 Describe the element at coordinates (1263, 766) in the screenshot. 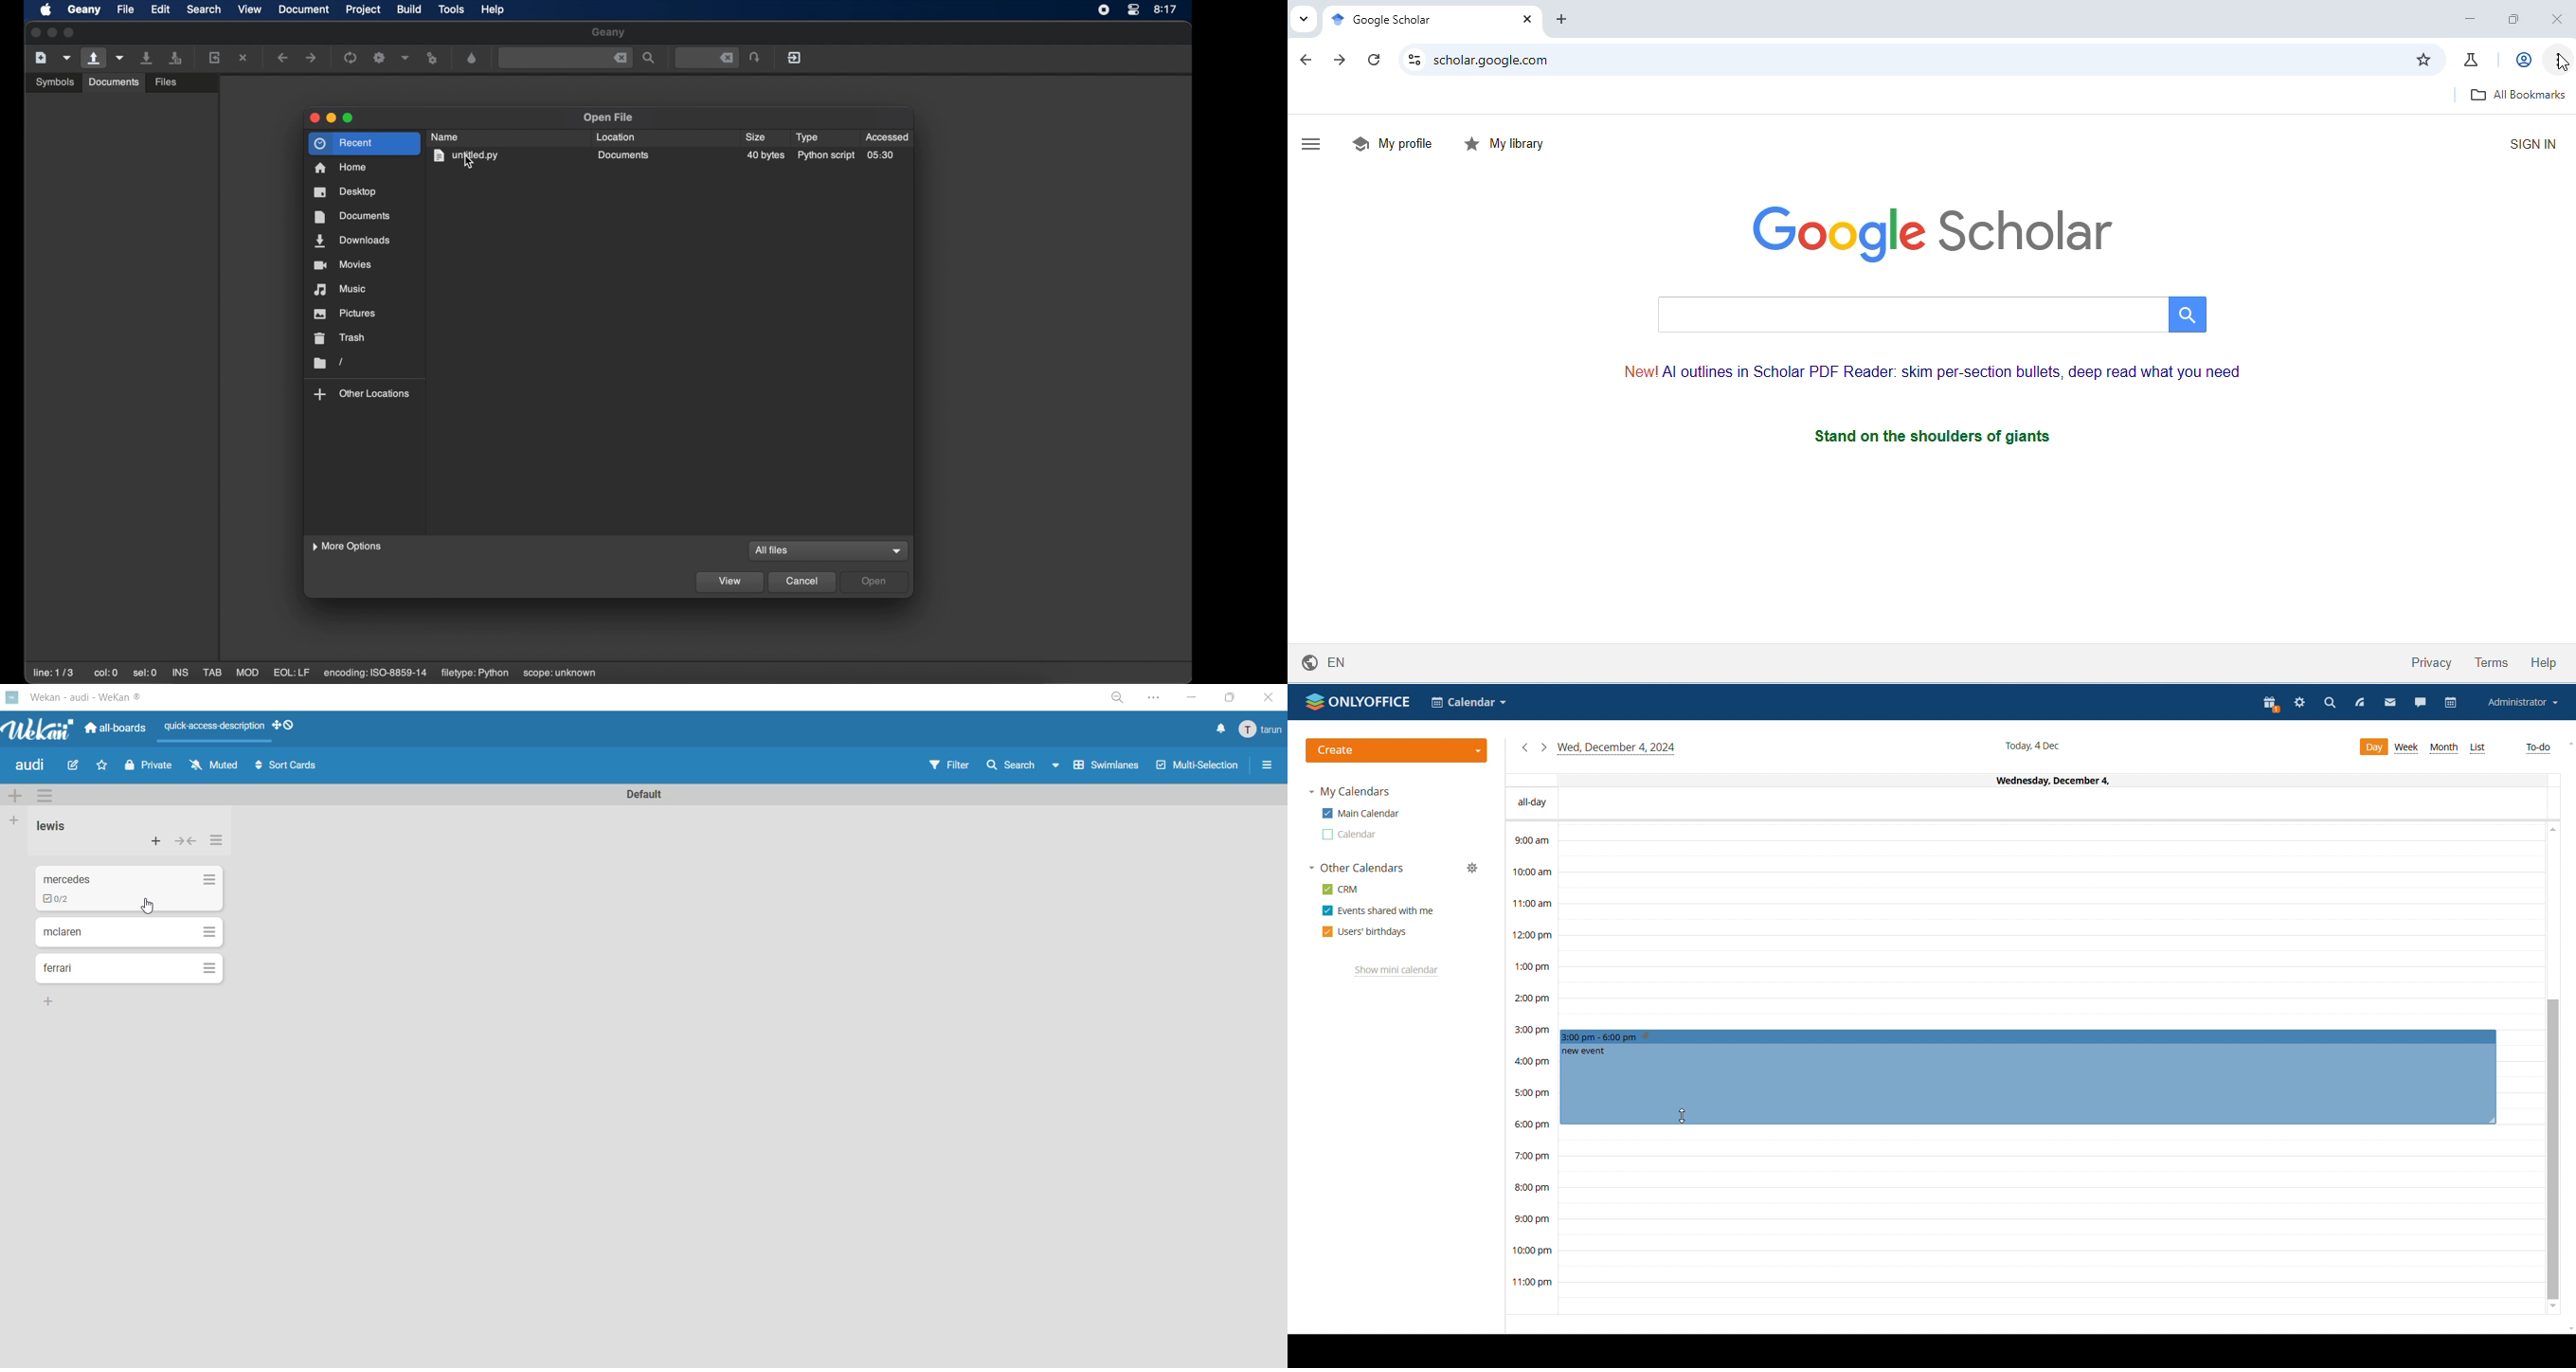

I see `sidebar` at that location.